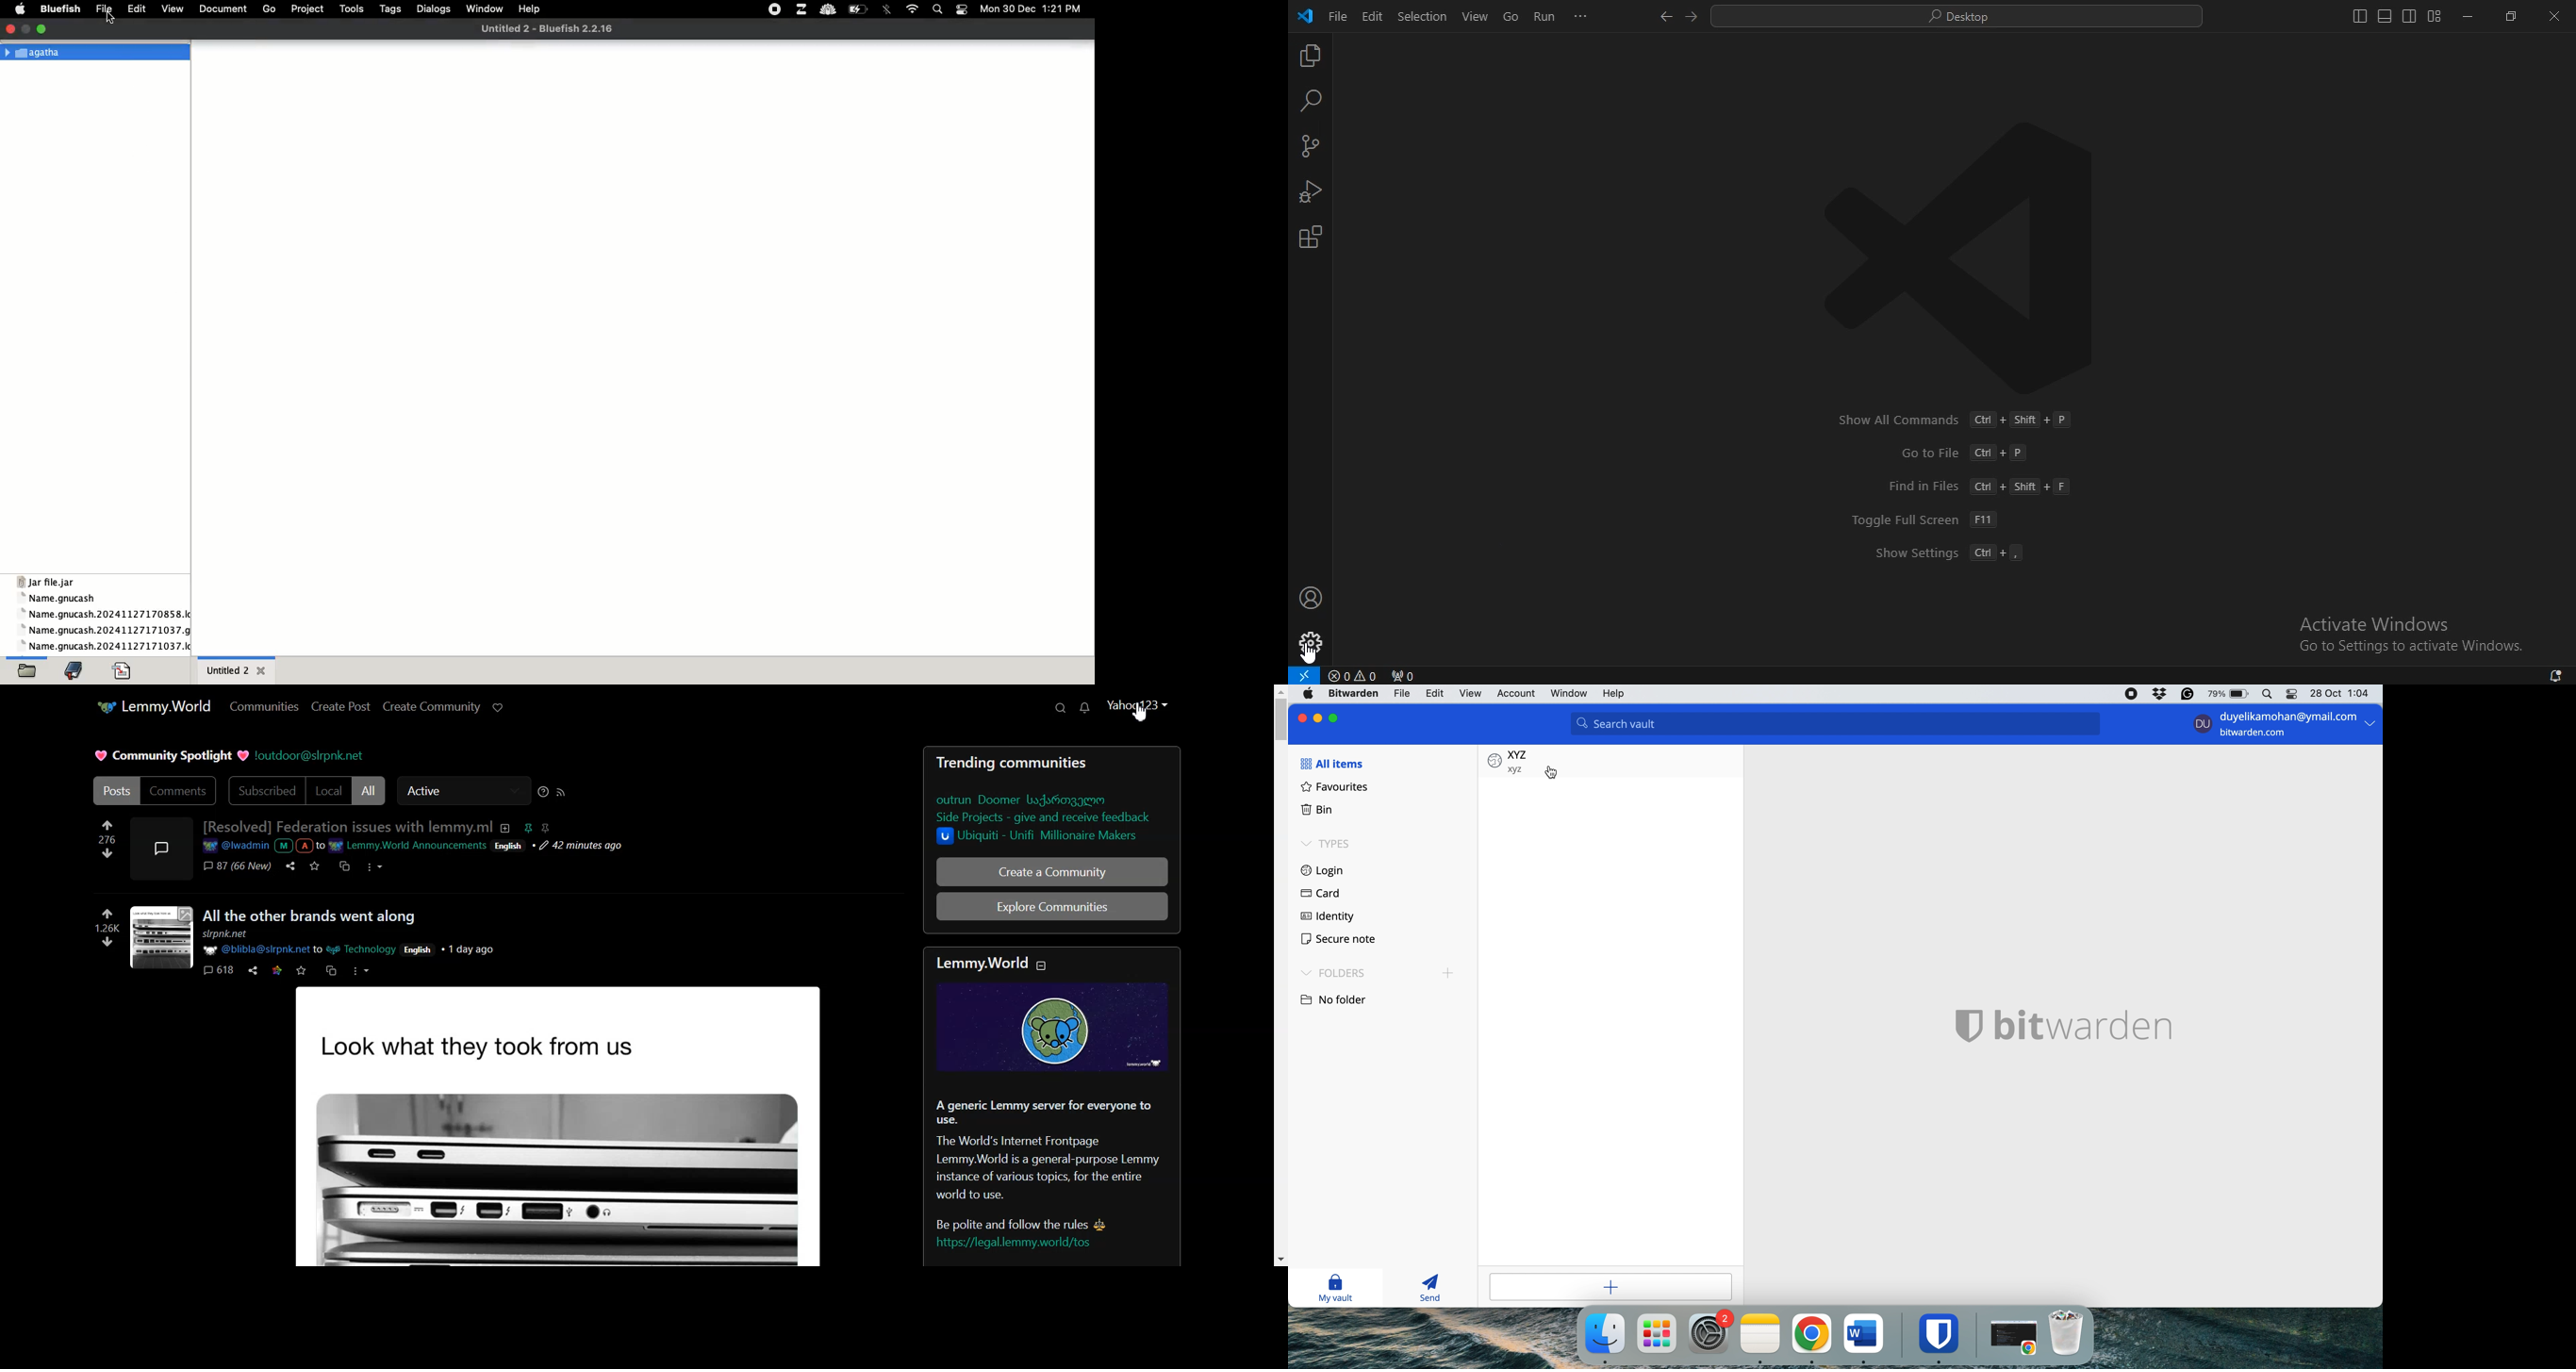 Image resolution: width=2576 pixels, height=1372 pixels. Describe the element at coordinates (1317, 808) in the screenshot. I see `bin` at that location.